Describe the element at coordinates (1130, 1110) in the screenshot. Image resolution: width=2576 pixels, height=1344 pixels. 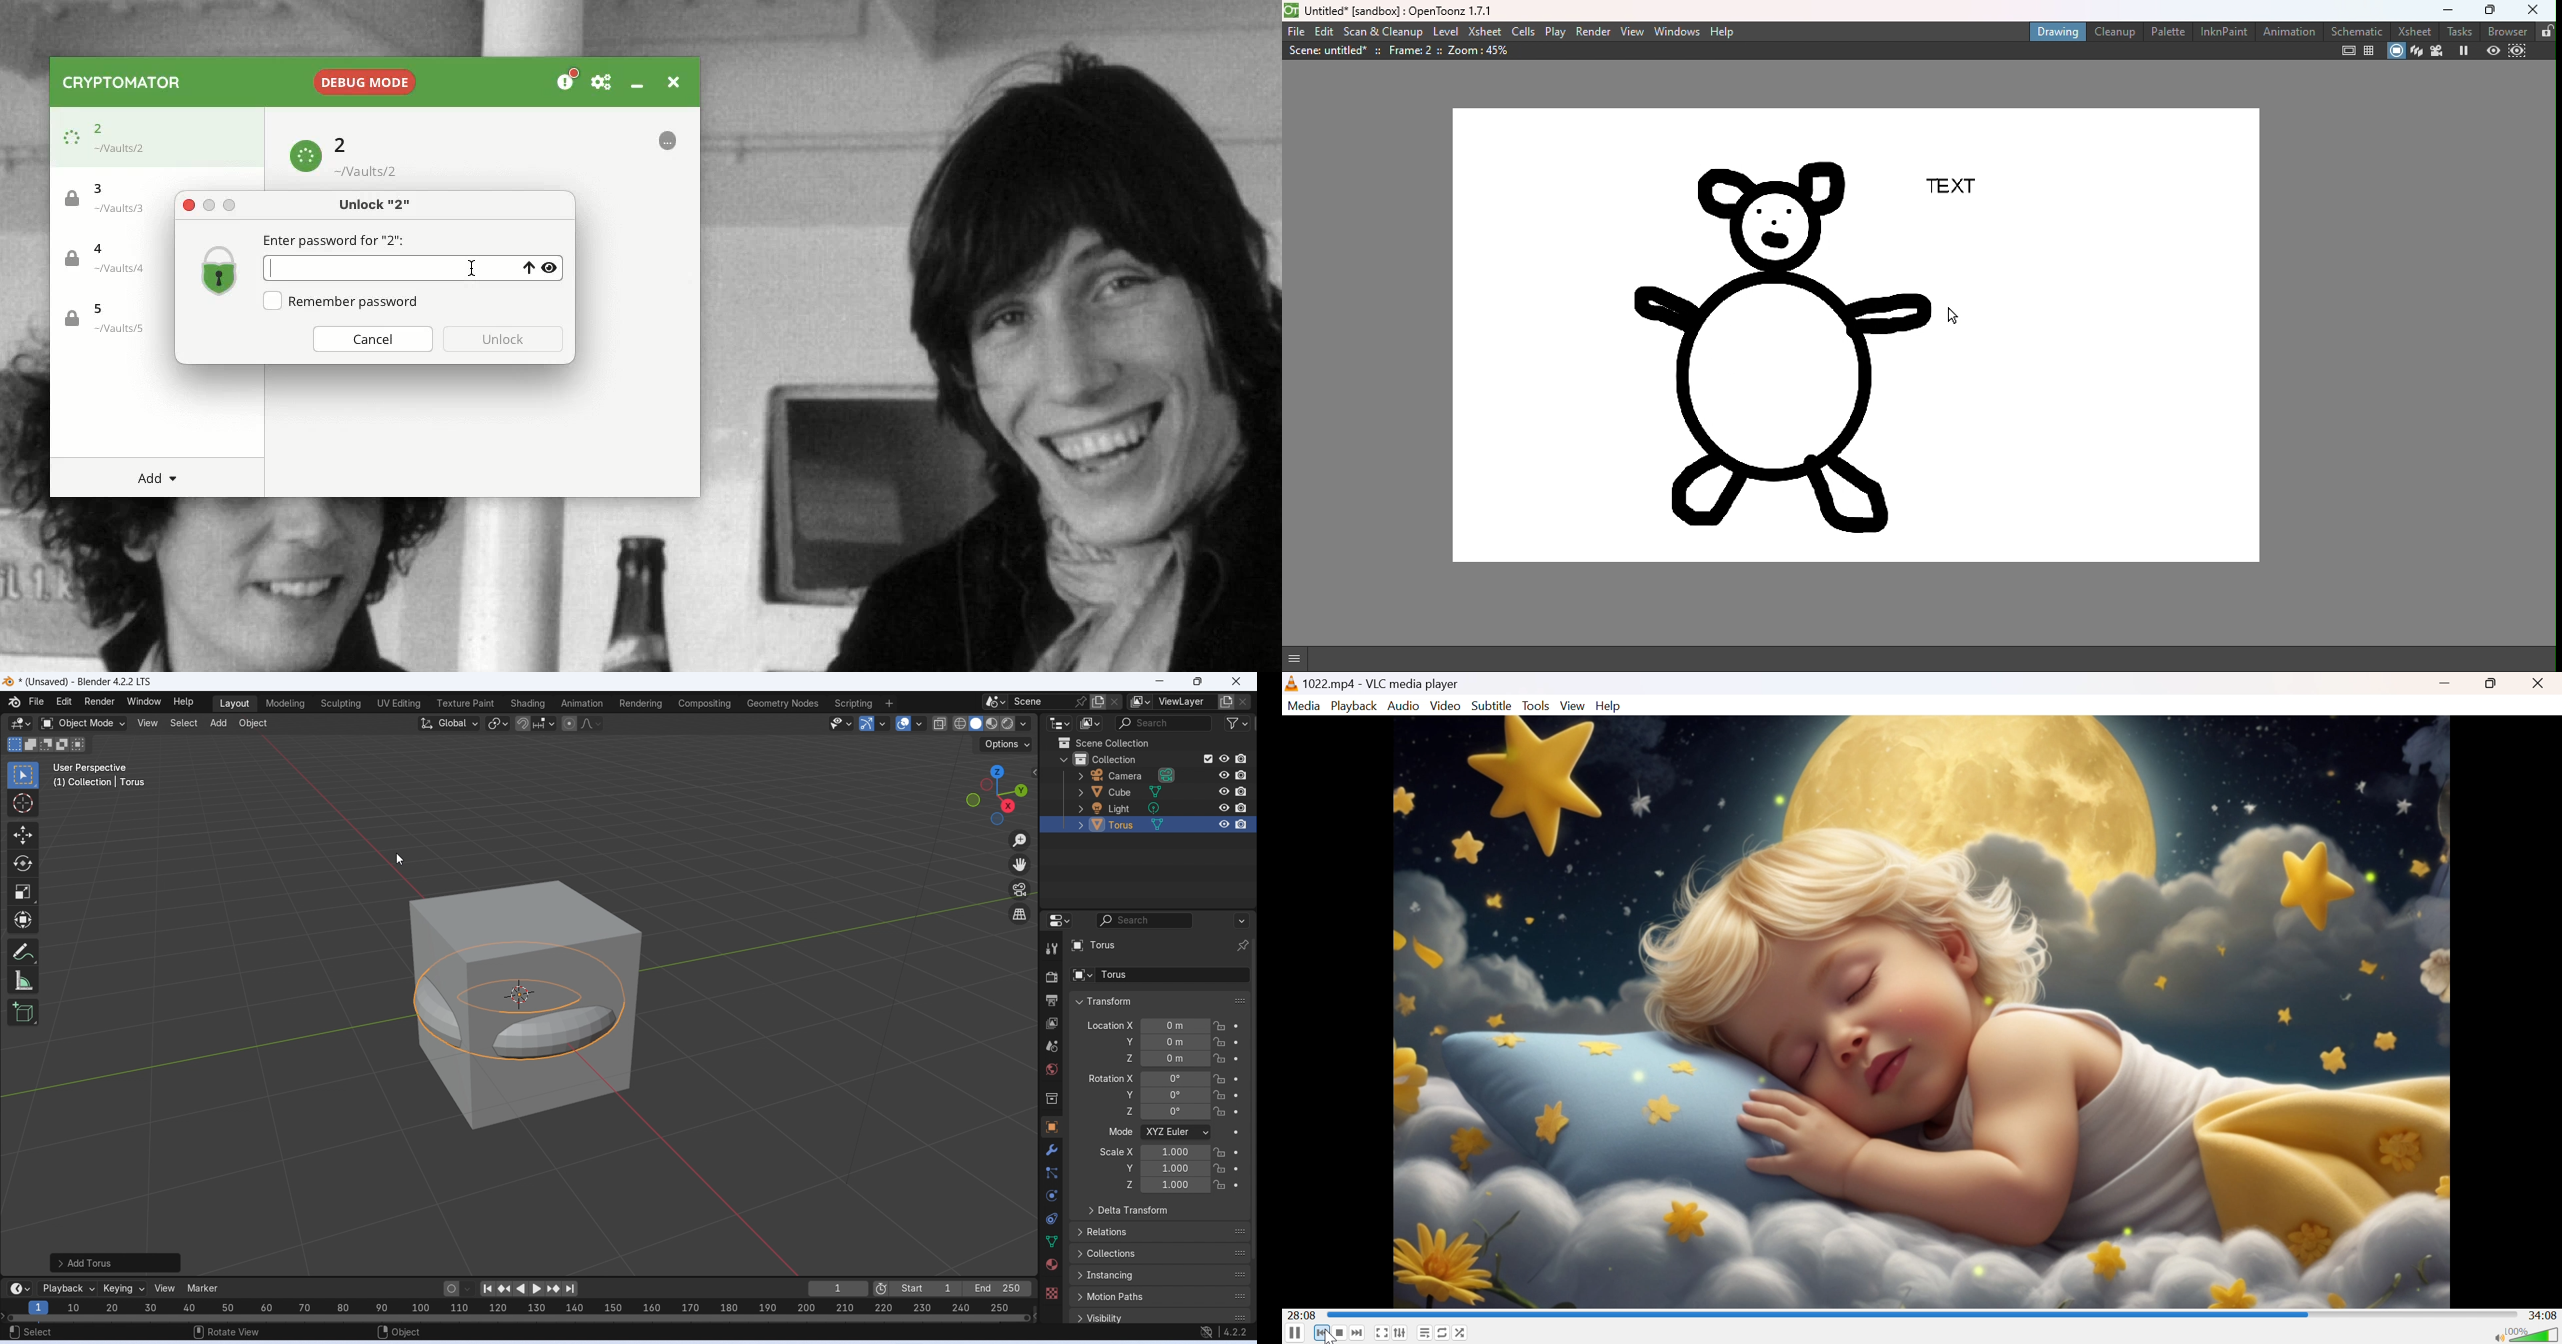
I see `Rotation Z axis` at that location.